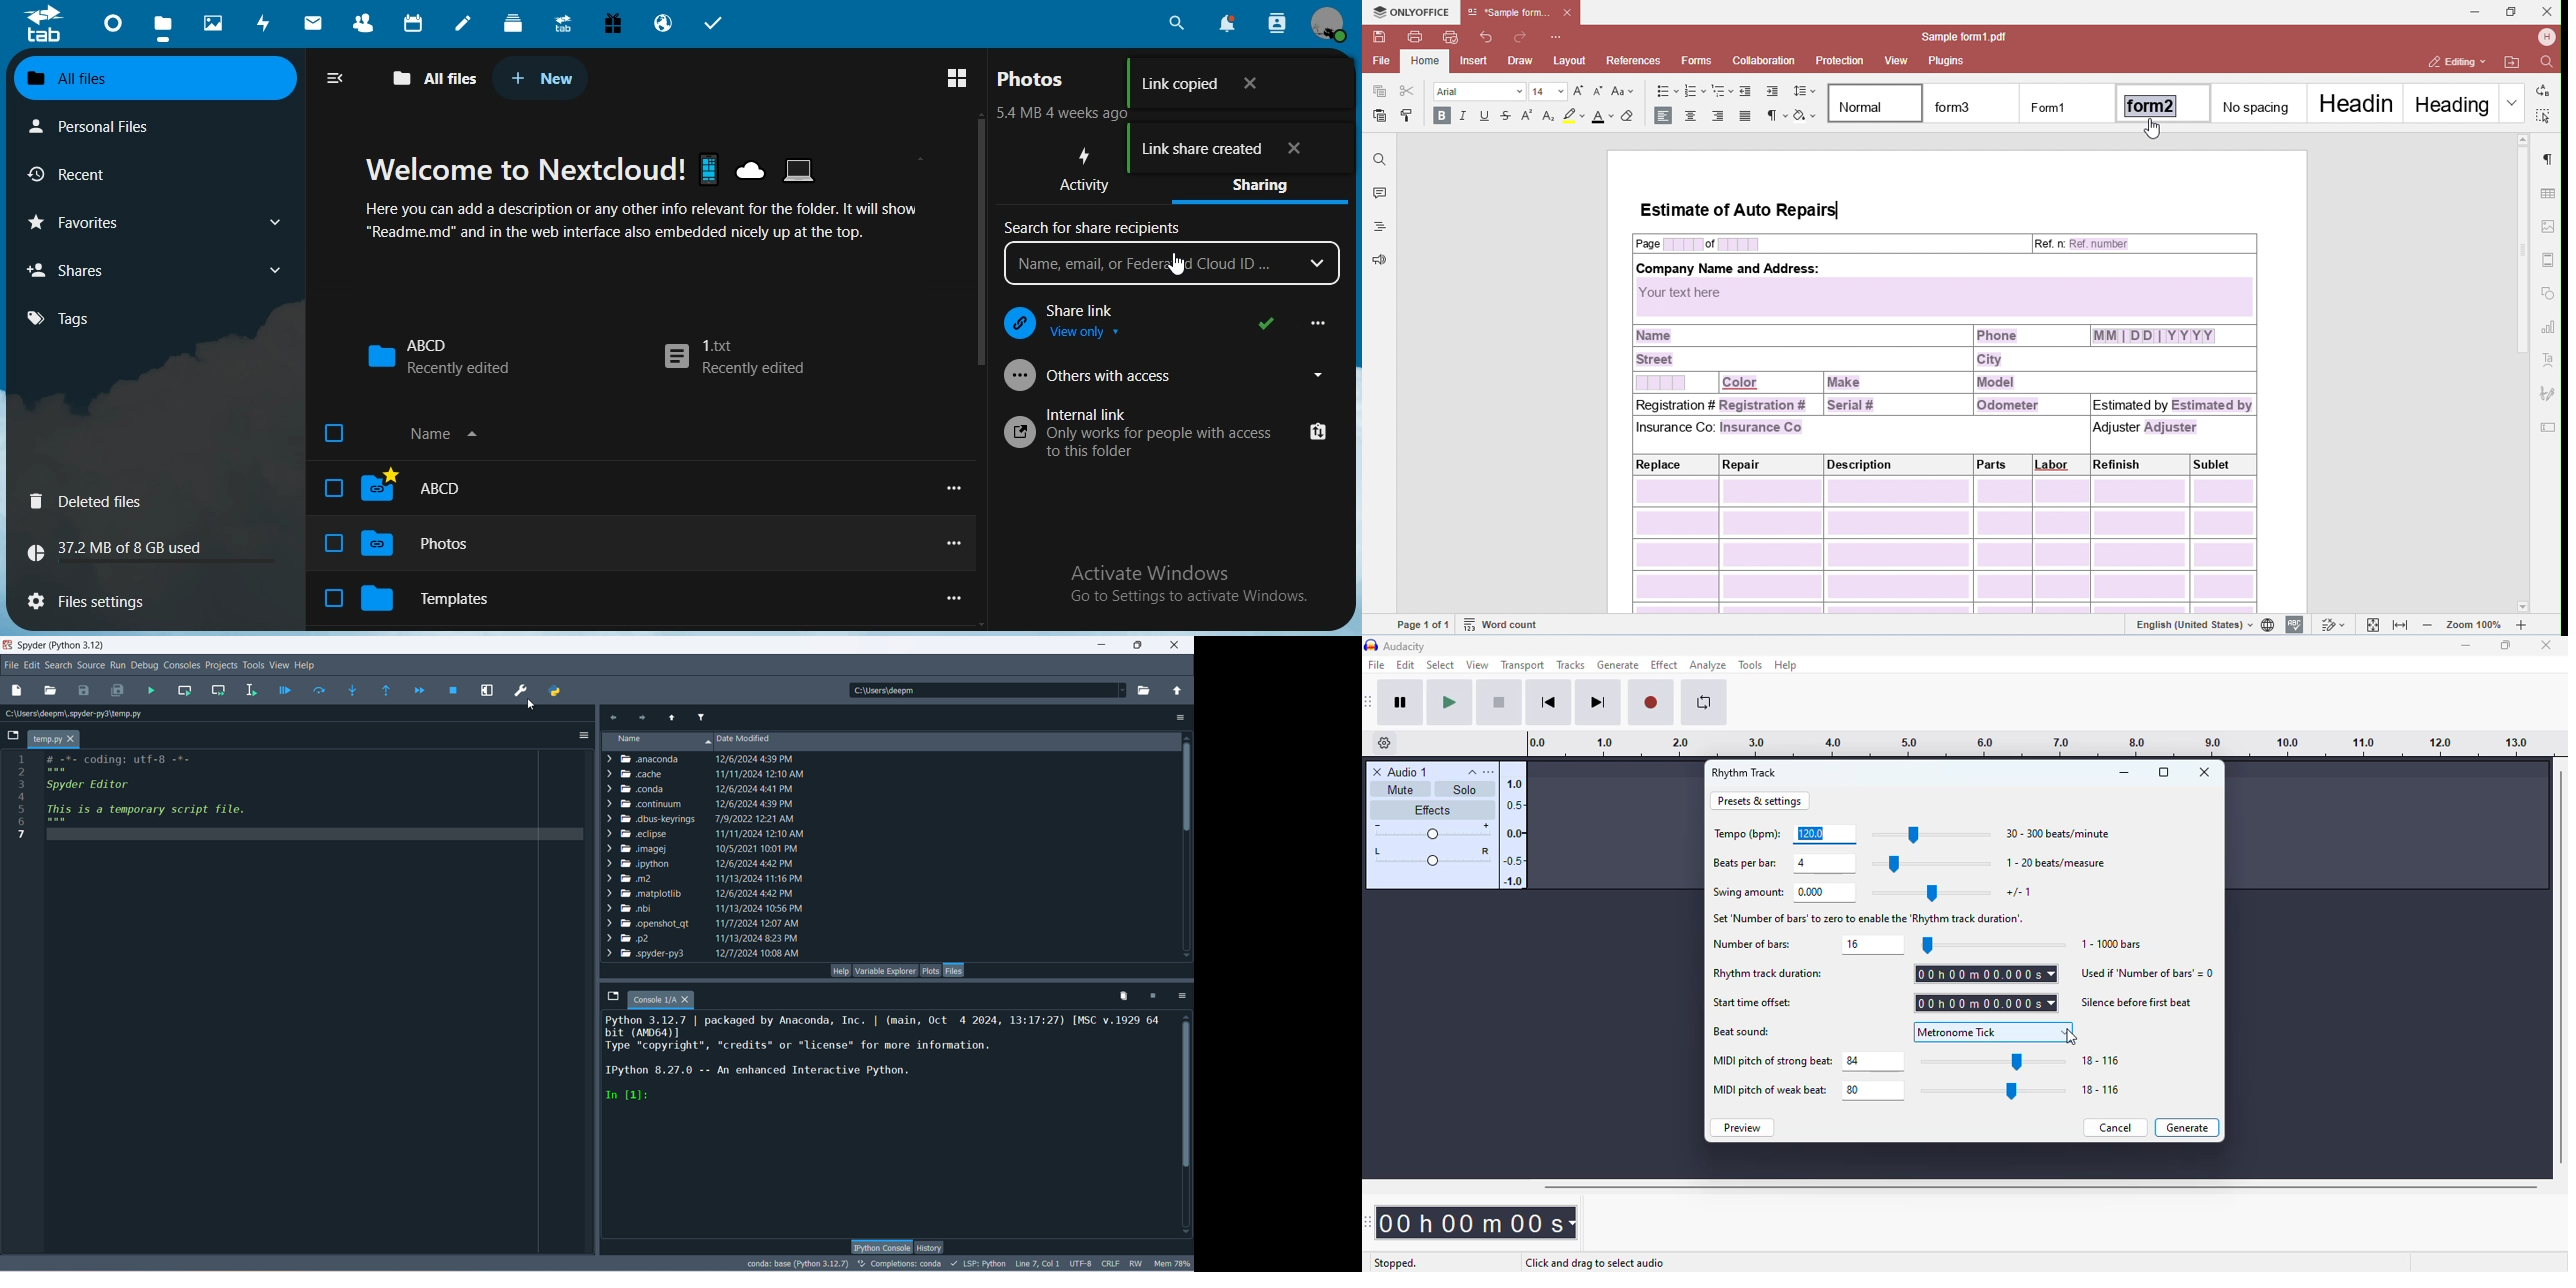 This screenshot has height=1288, width=2576. I want to click on name, so click(475, 436).